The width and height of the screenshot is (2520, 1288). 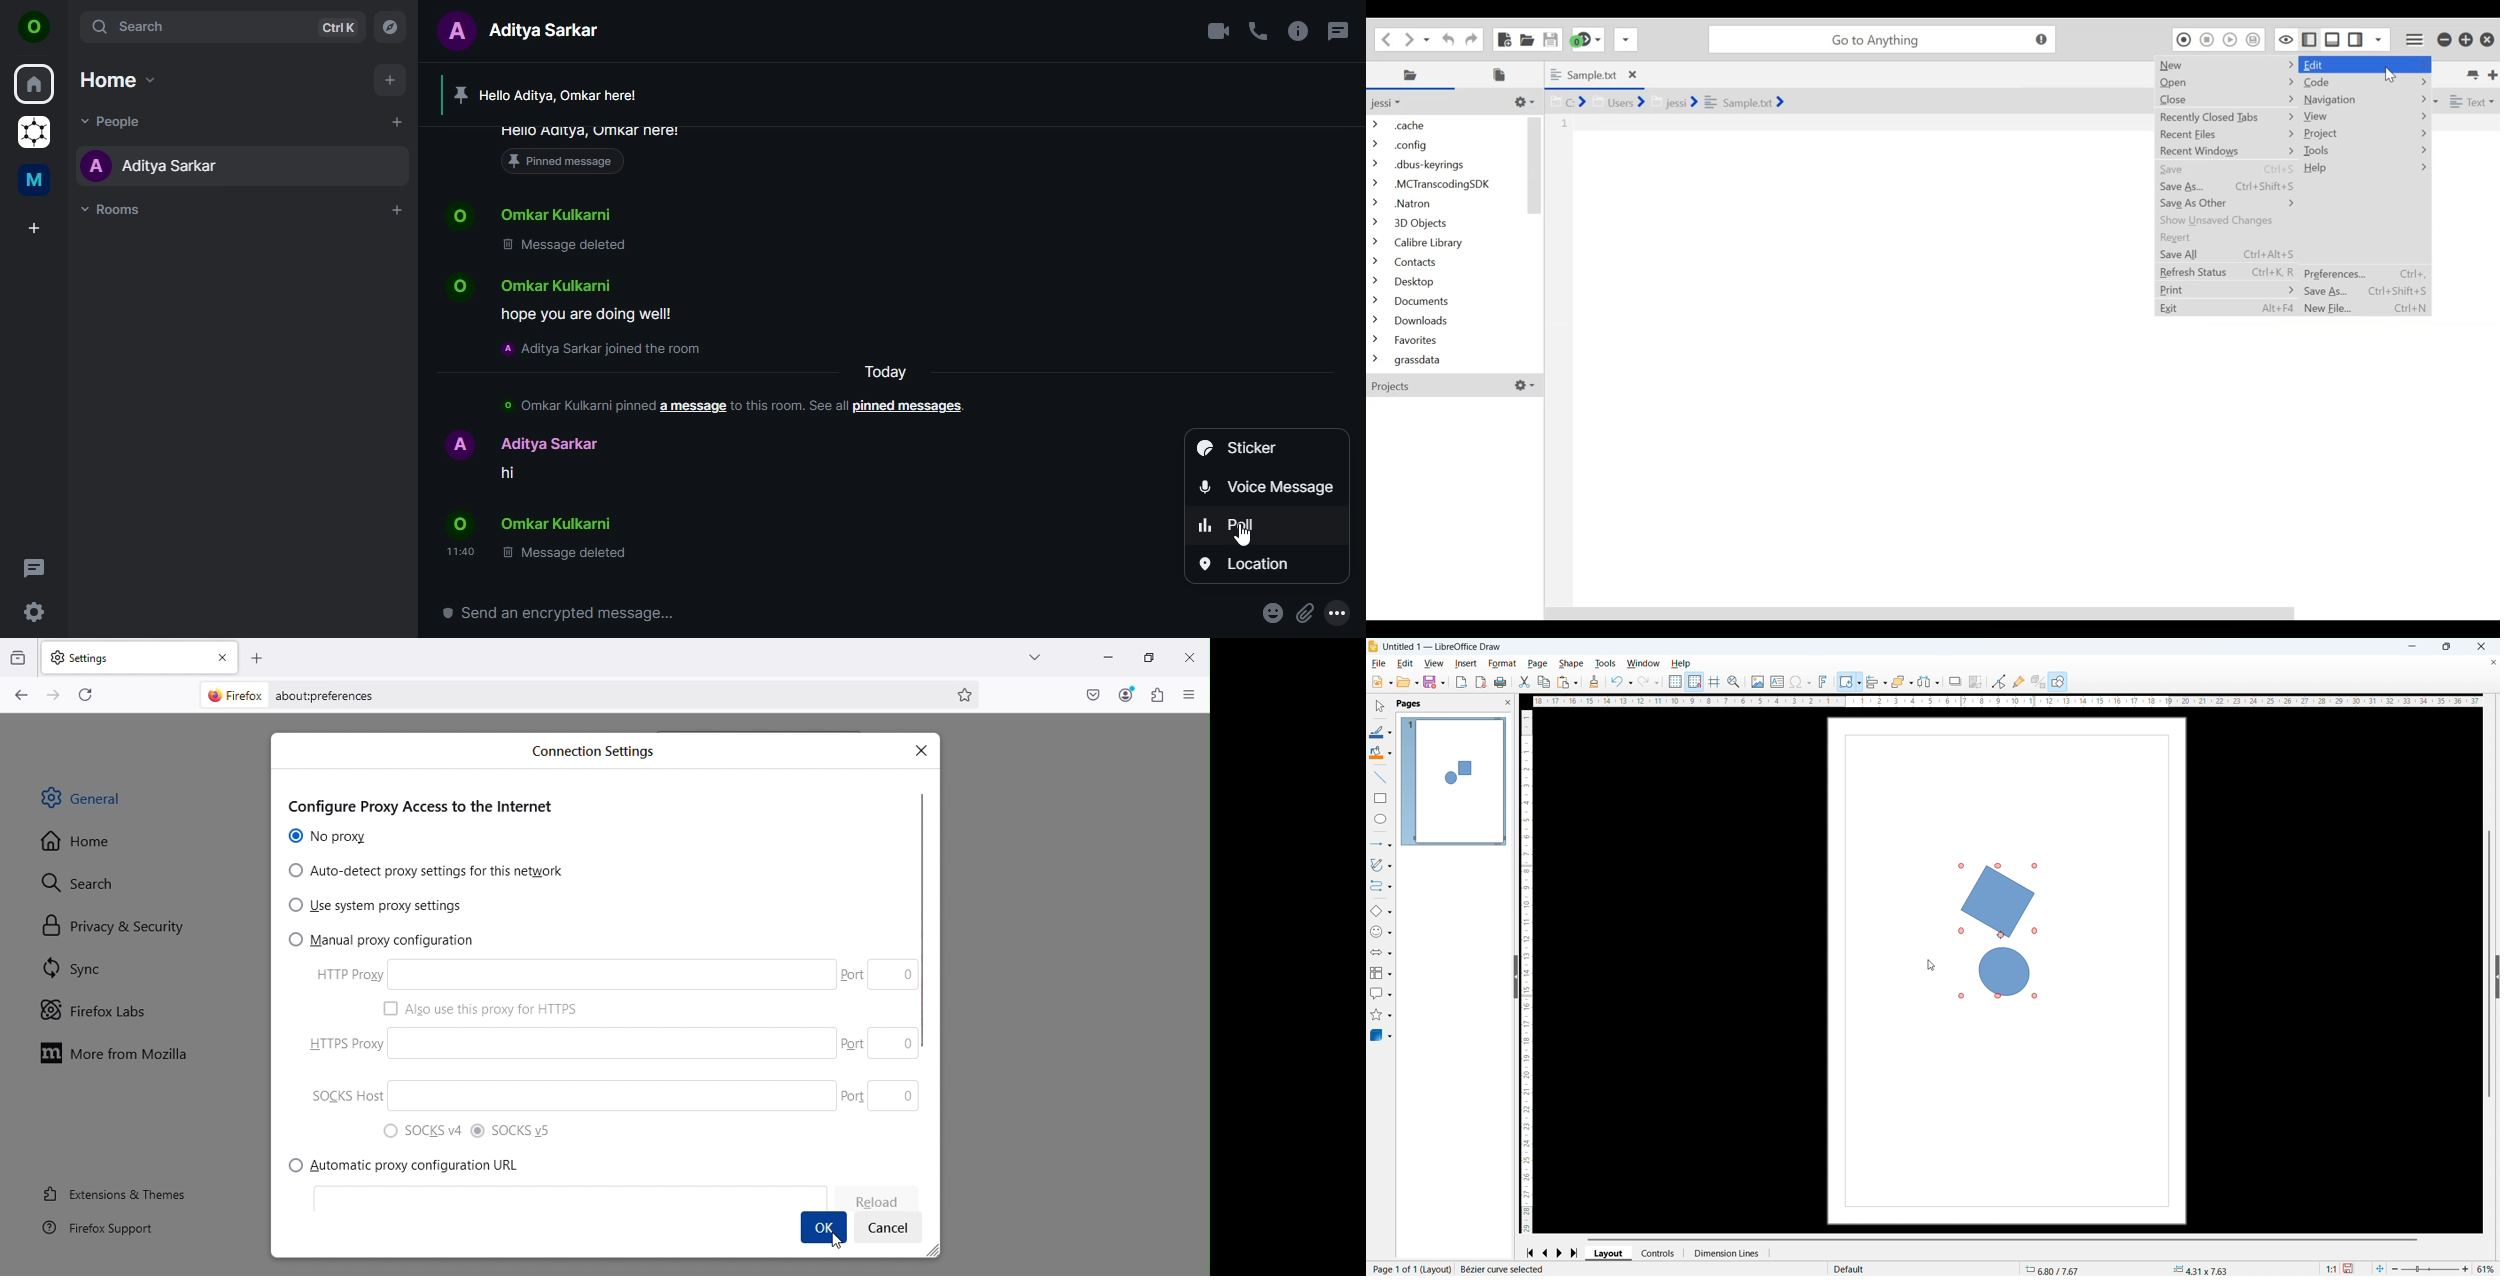 I want to click on sticker, so click(x=1237, y=448).